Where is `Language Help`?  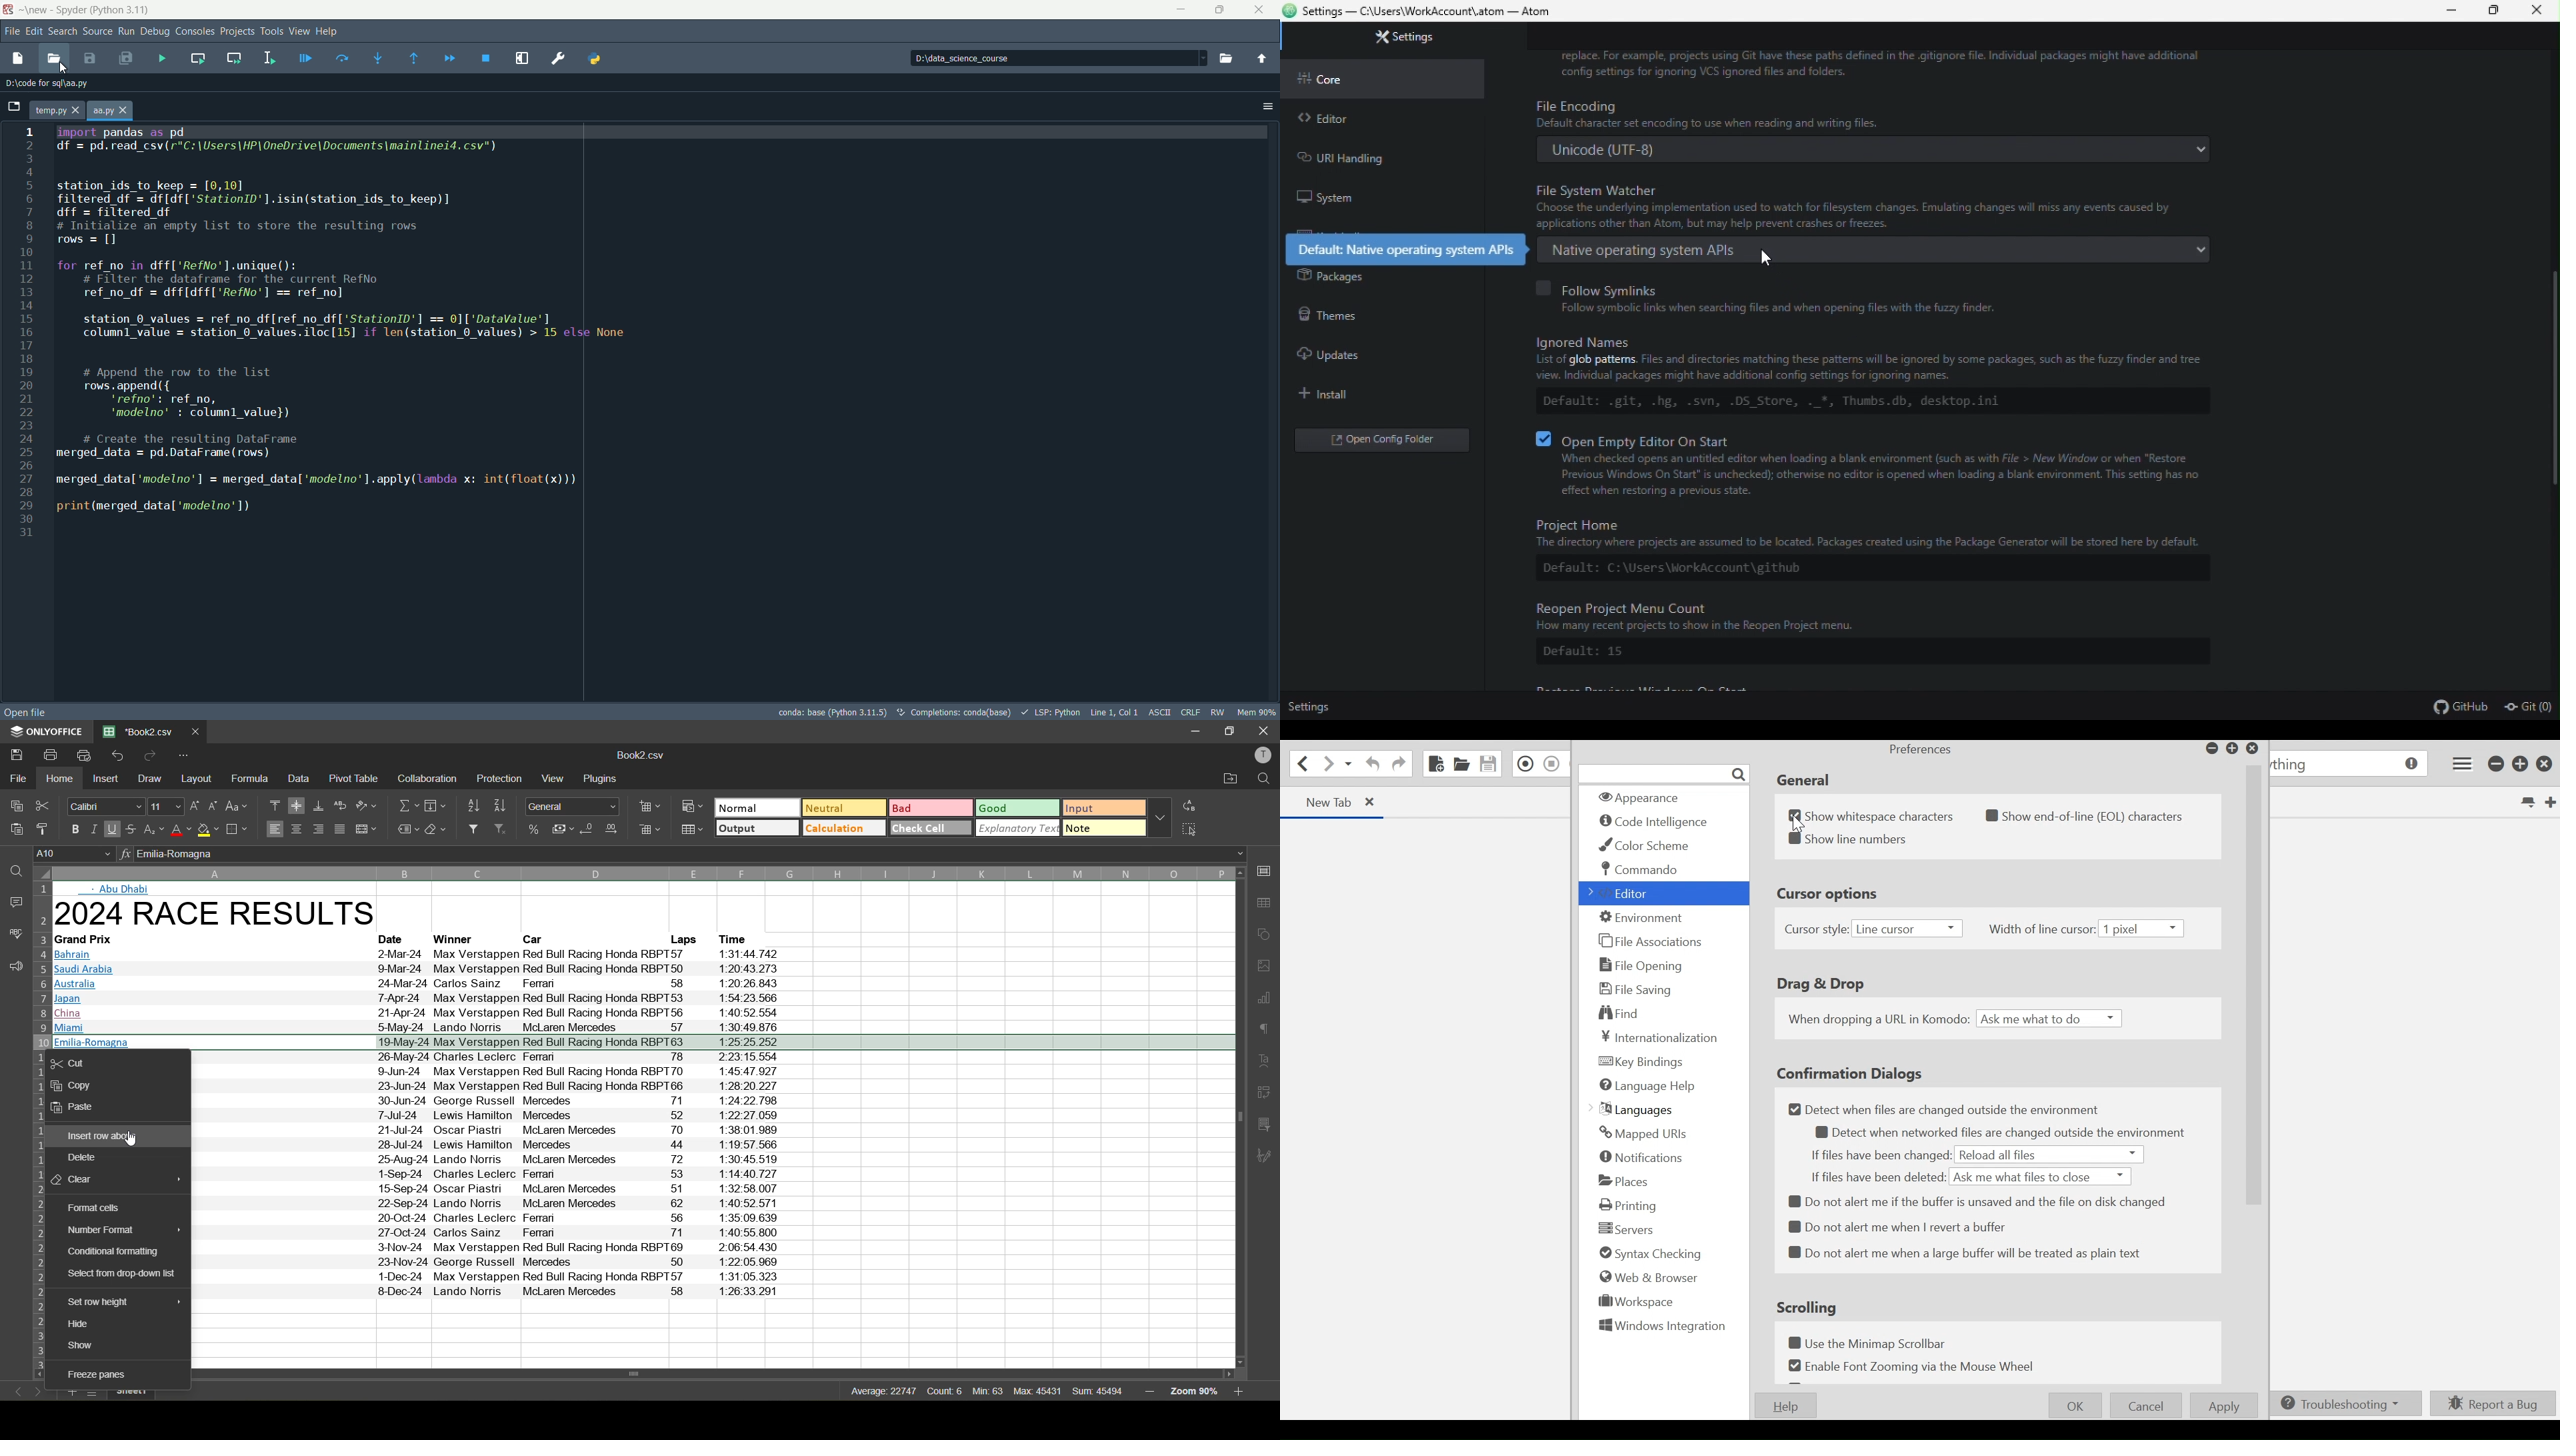 Language Help is located at coordinates (1647, 1085).